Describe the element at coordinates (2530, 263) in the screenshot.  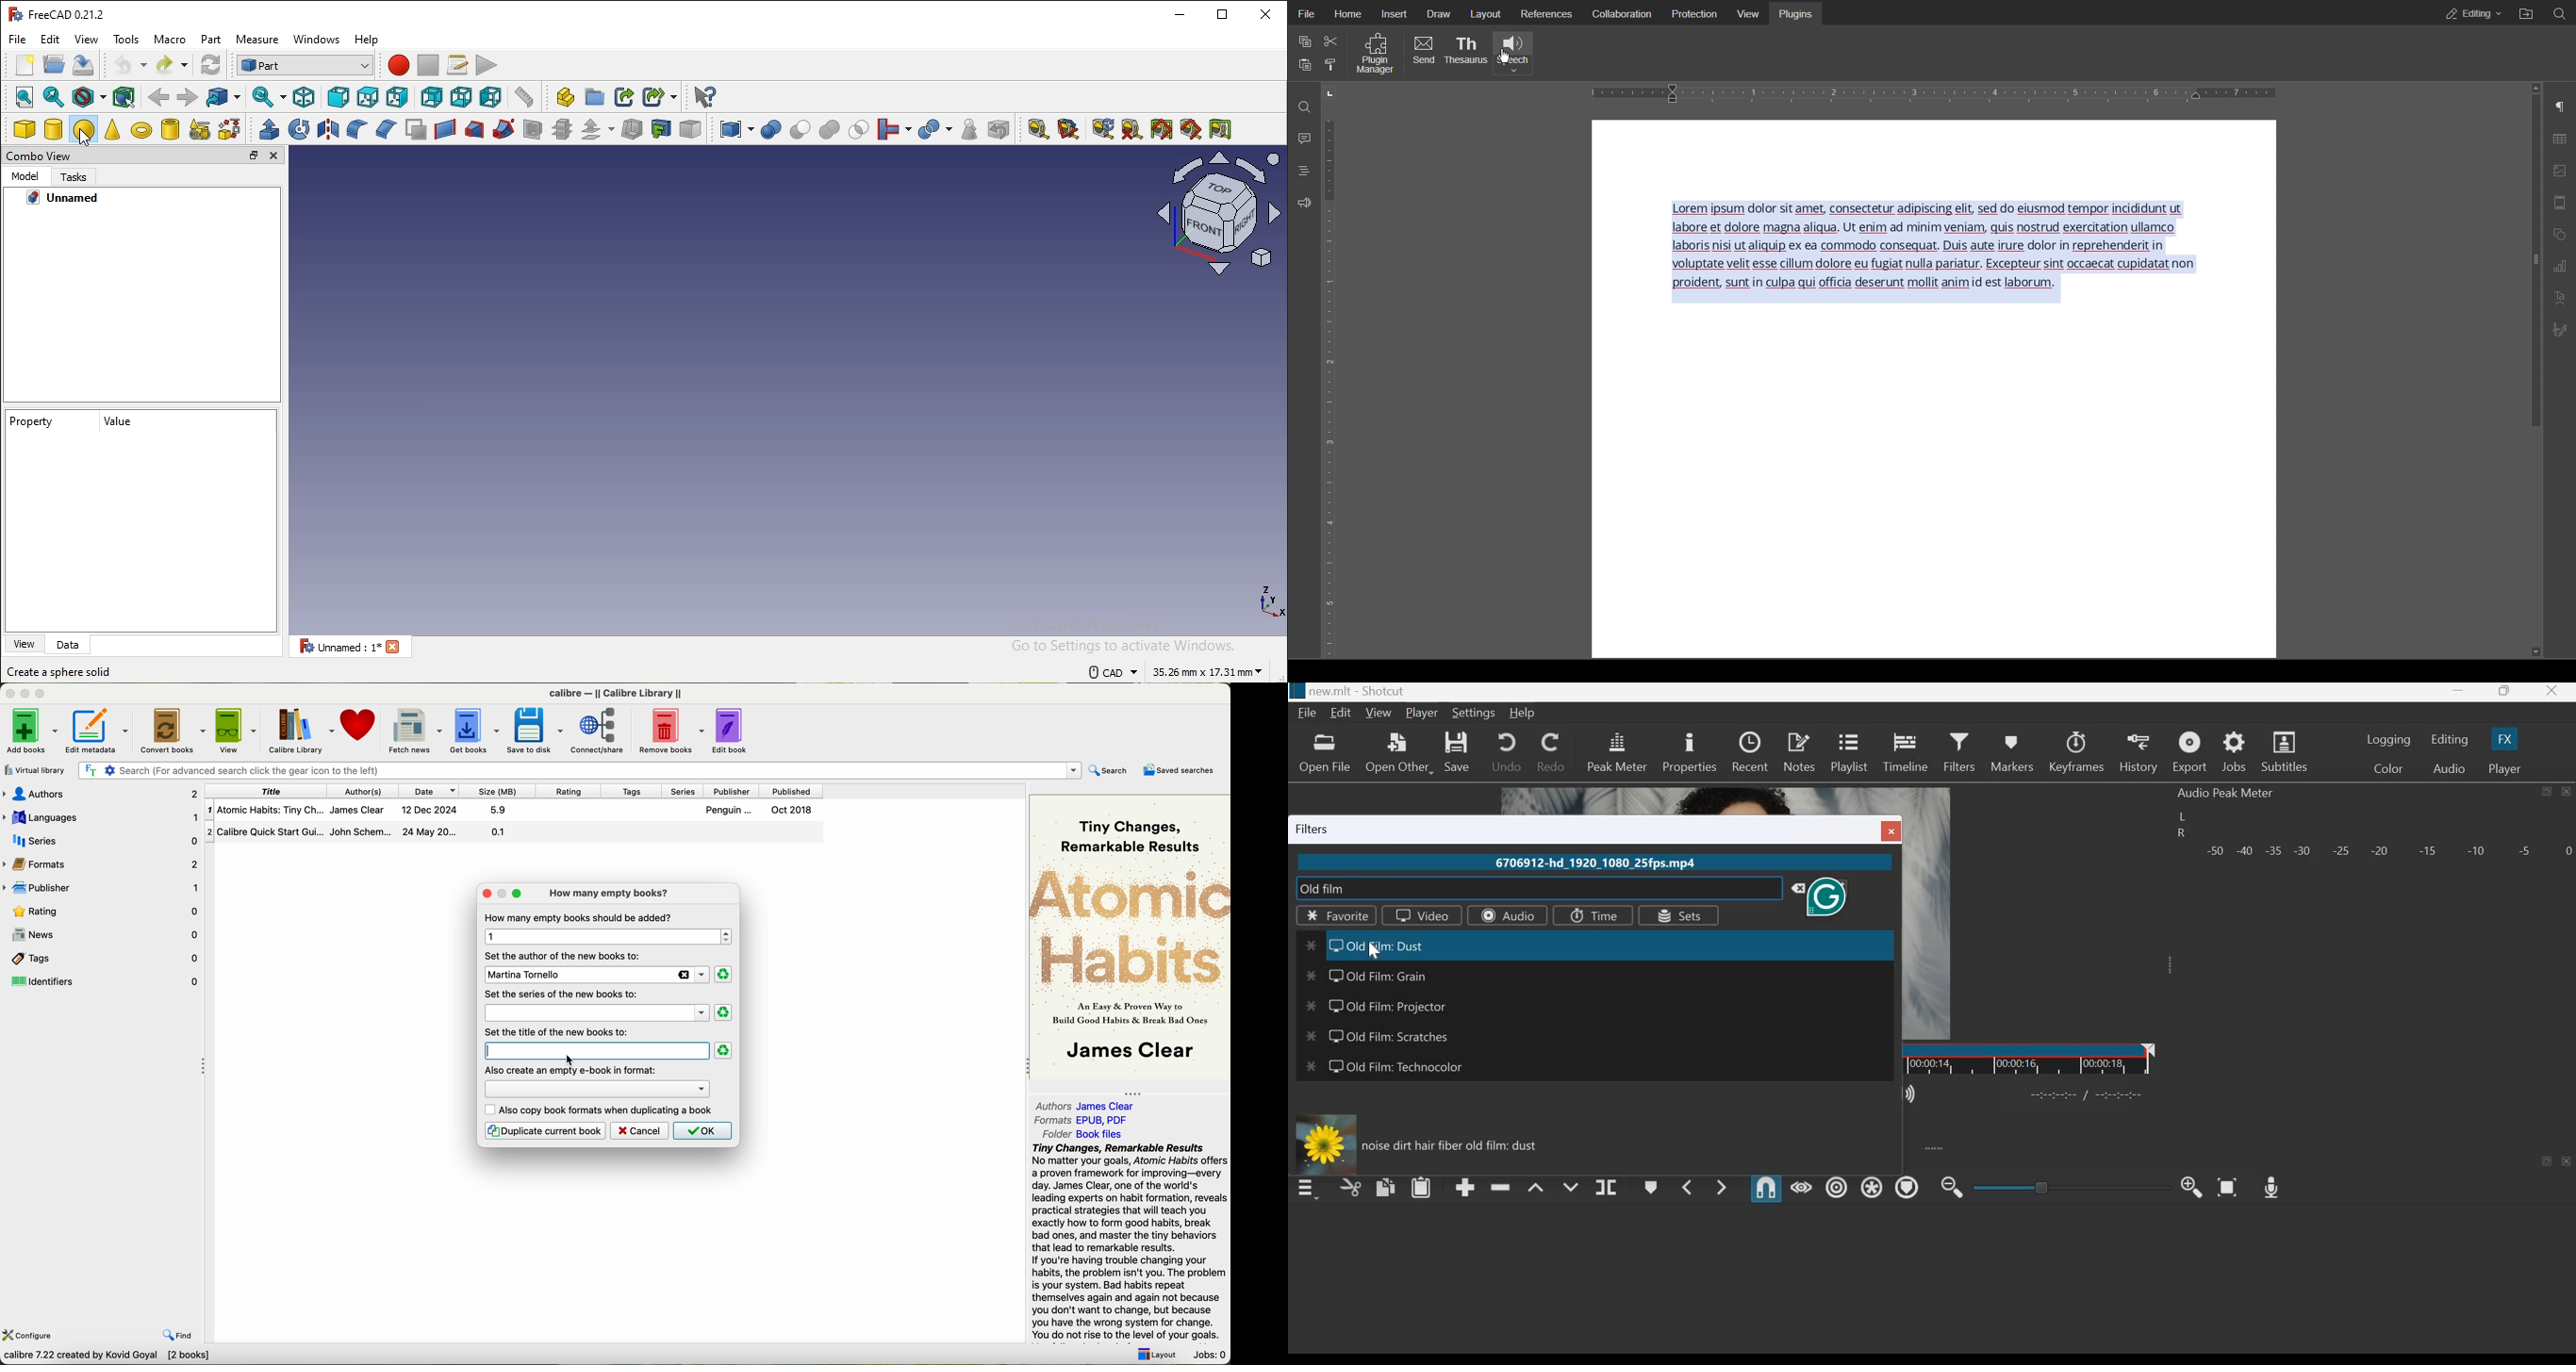
I see `slider` at that location.